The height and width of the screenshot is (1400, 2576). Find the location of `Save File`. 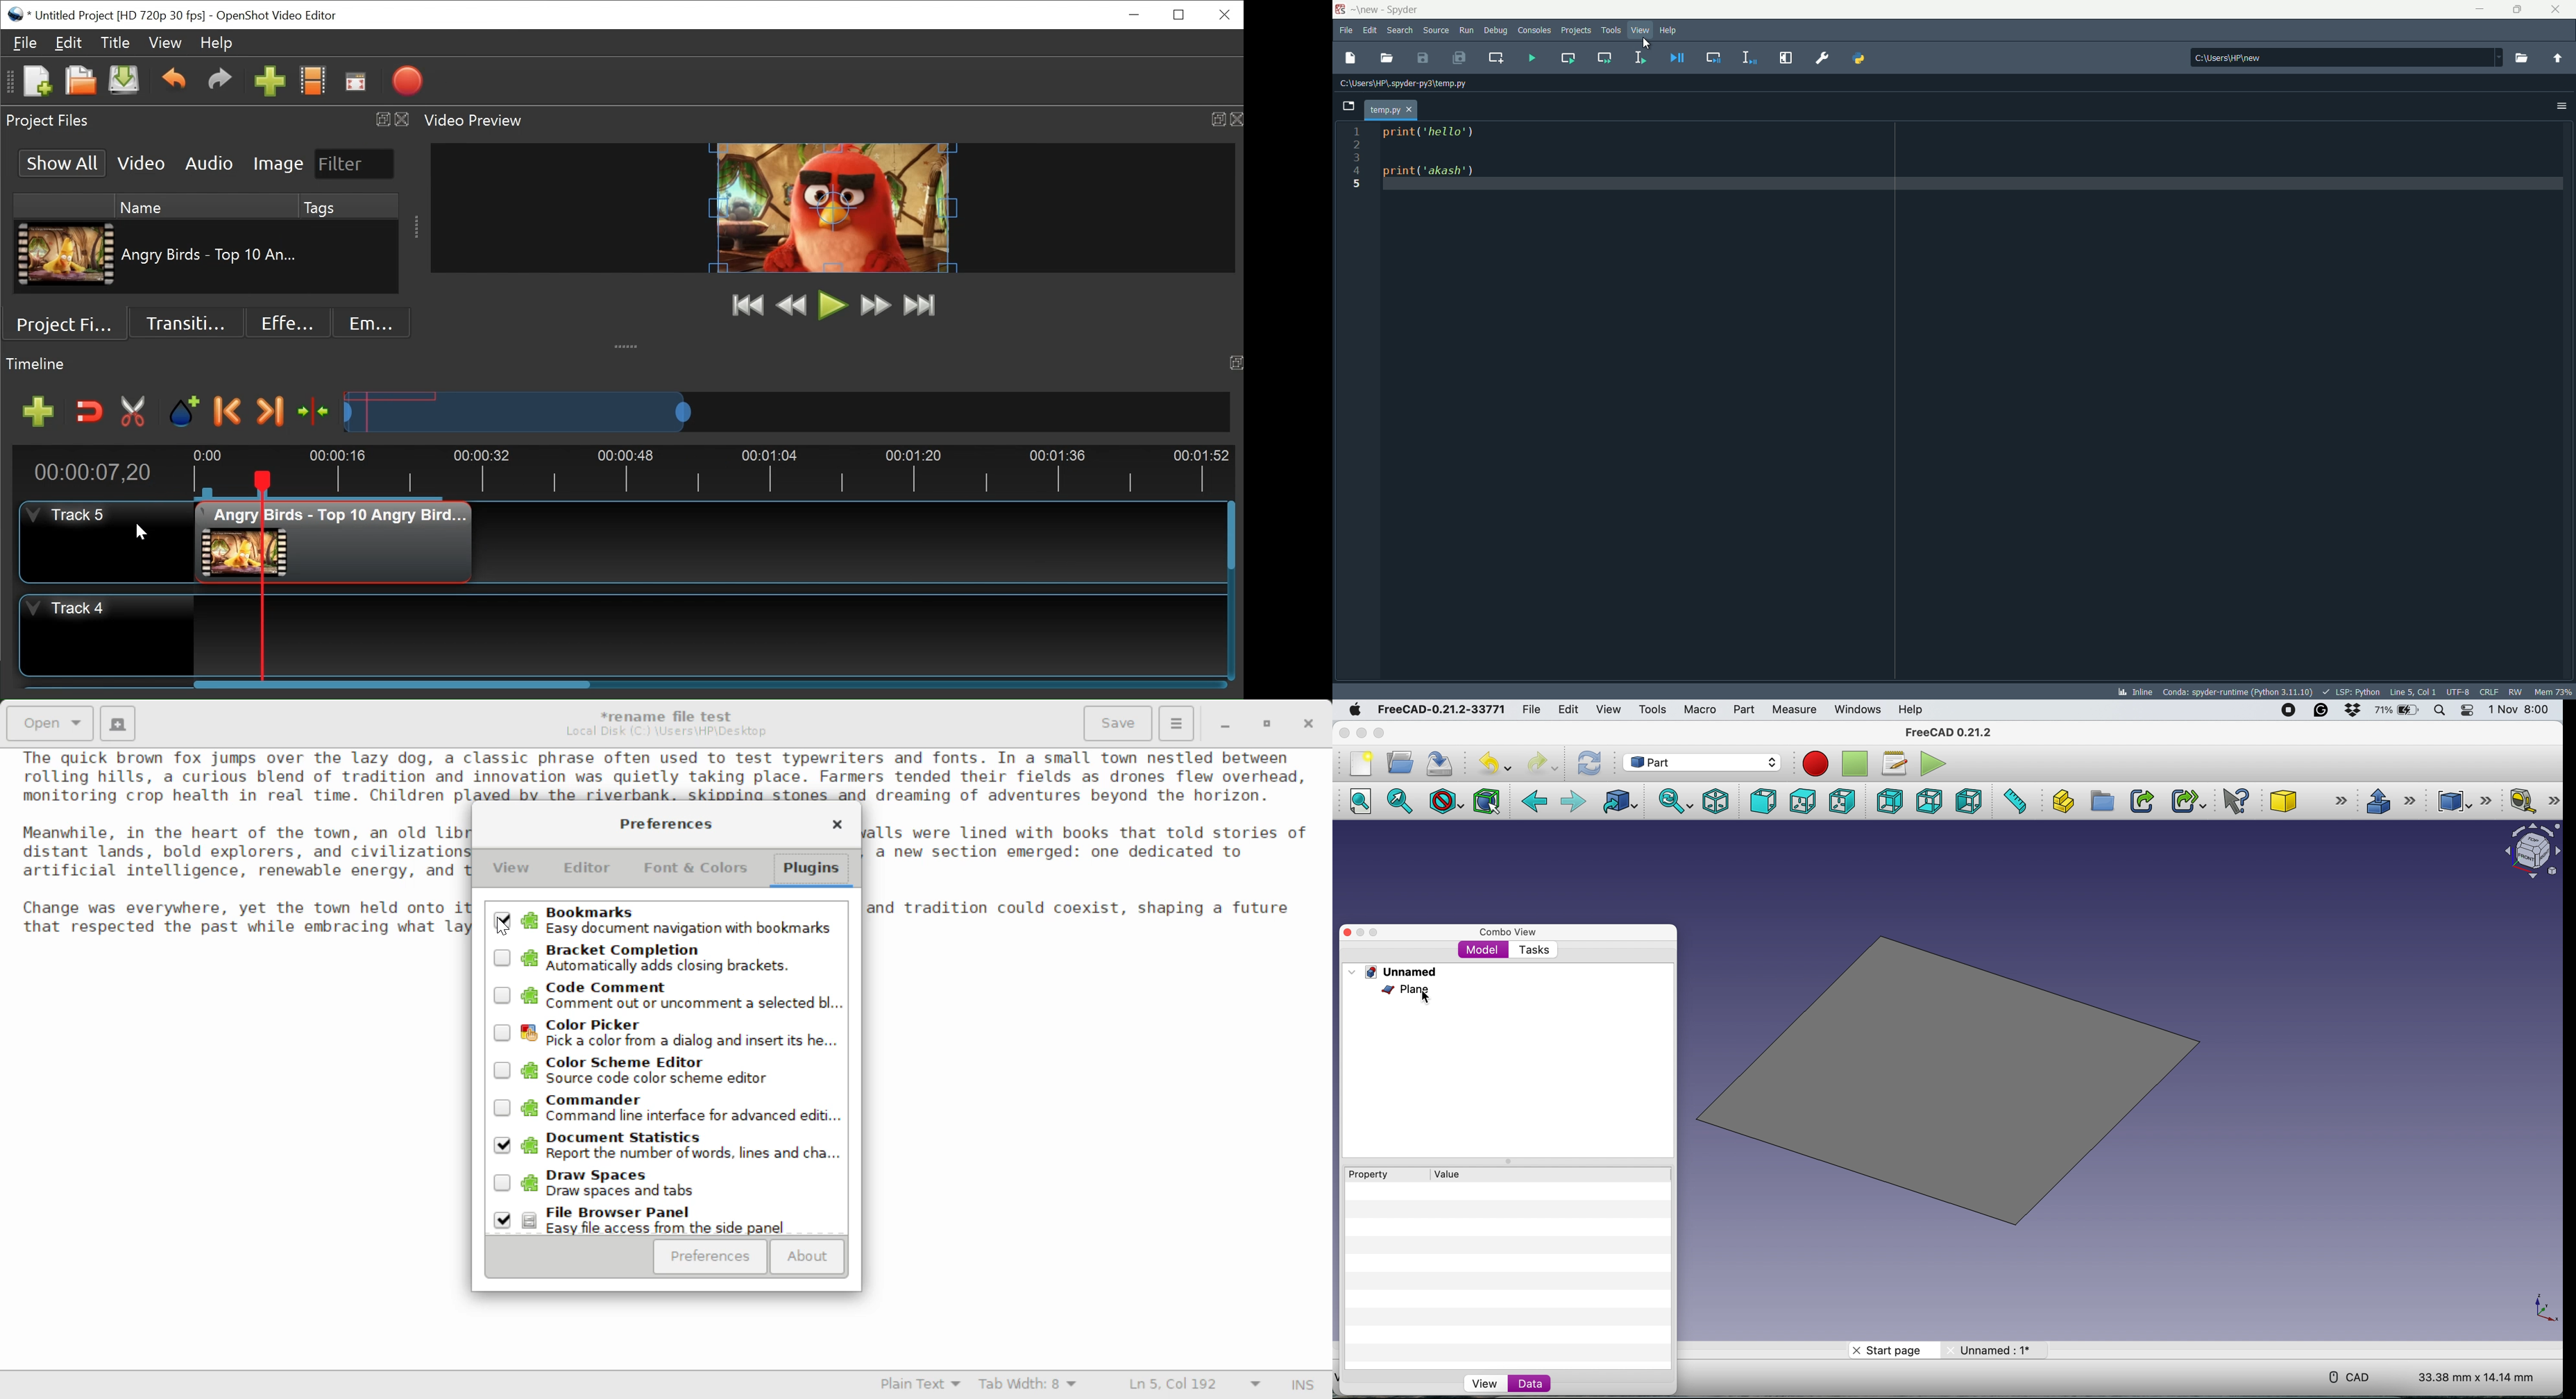

Save File is located at coordinates (124, 83).